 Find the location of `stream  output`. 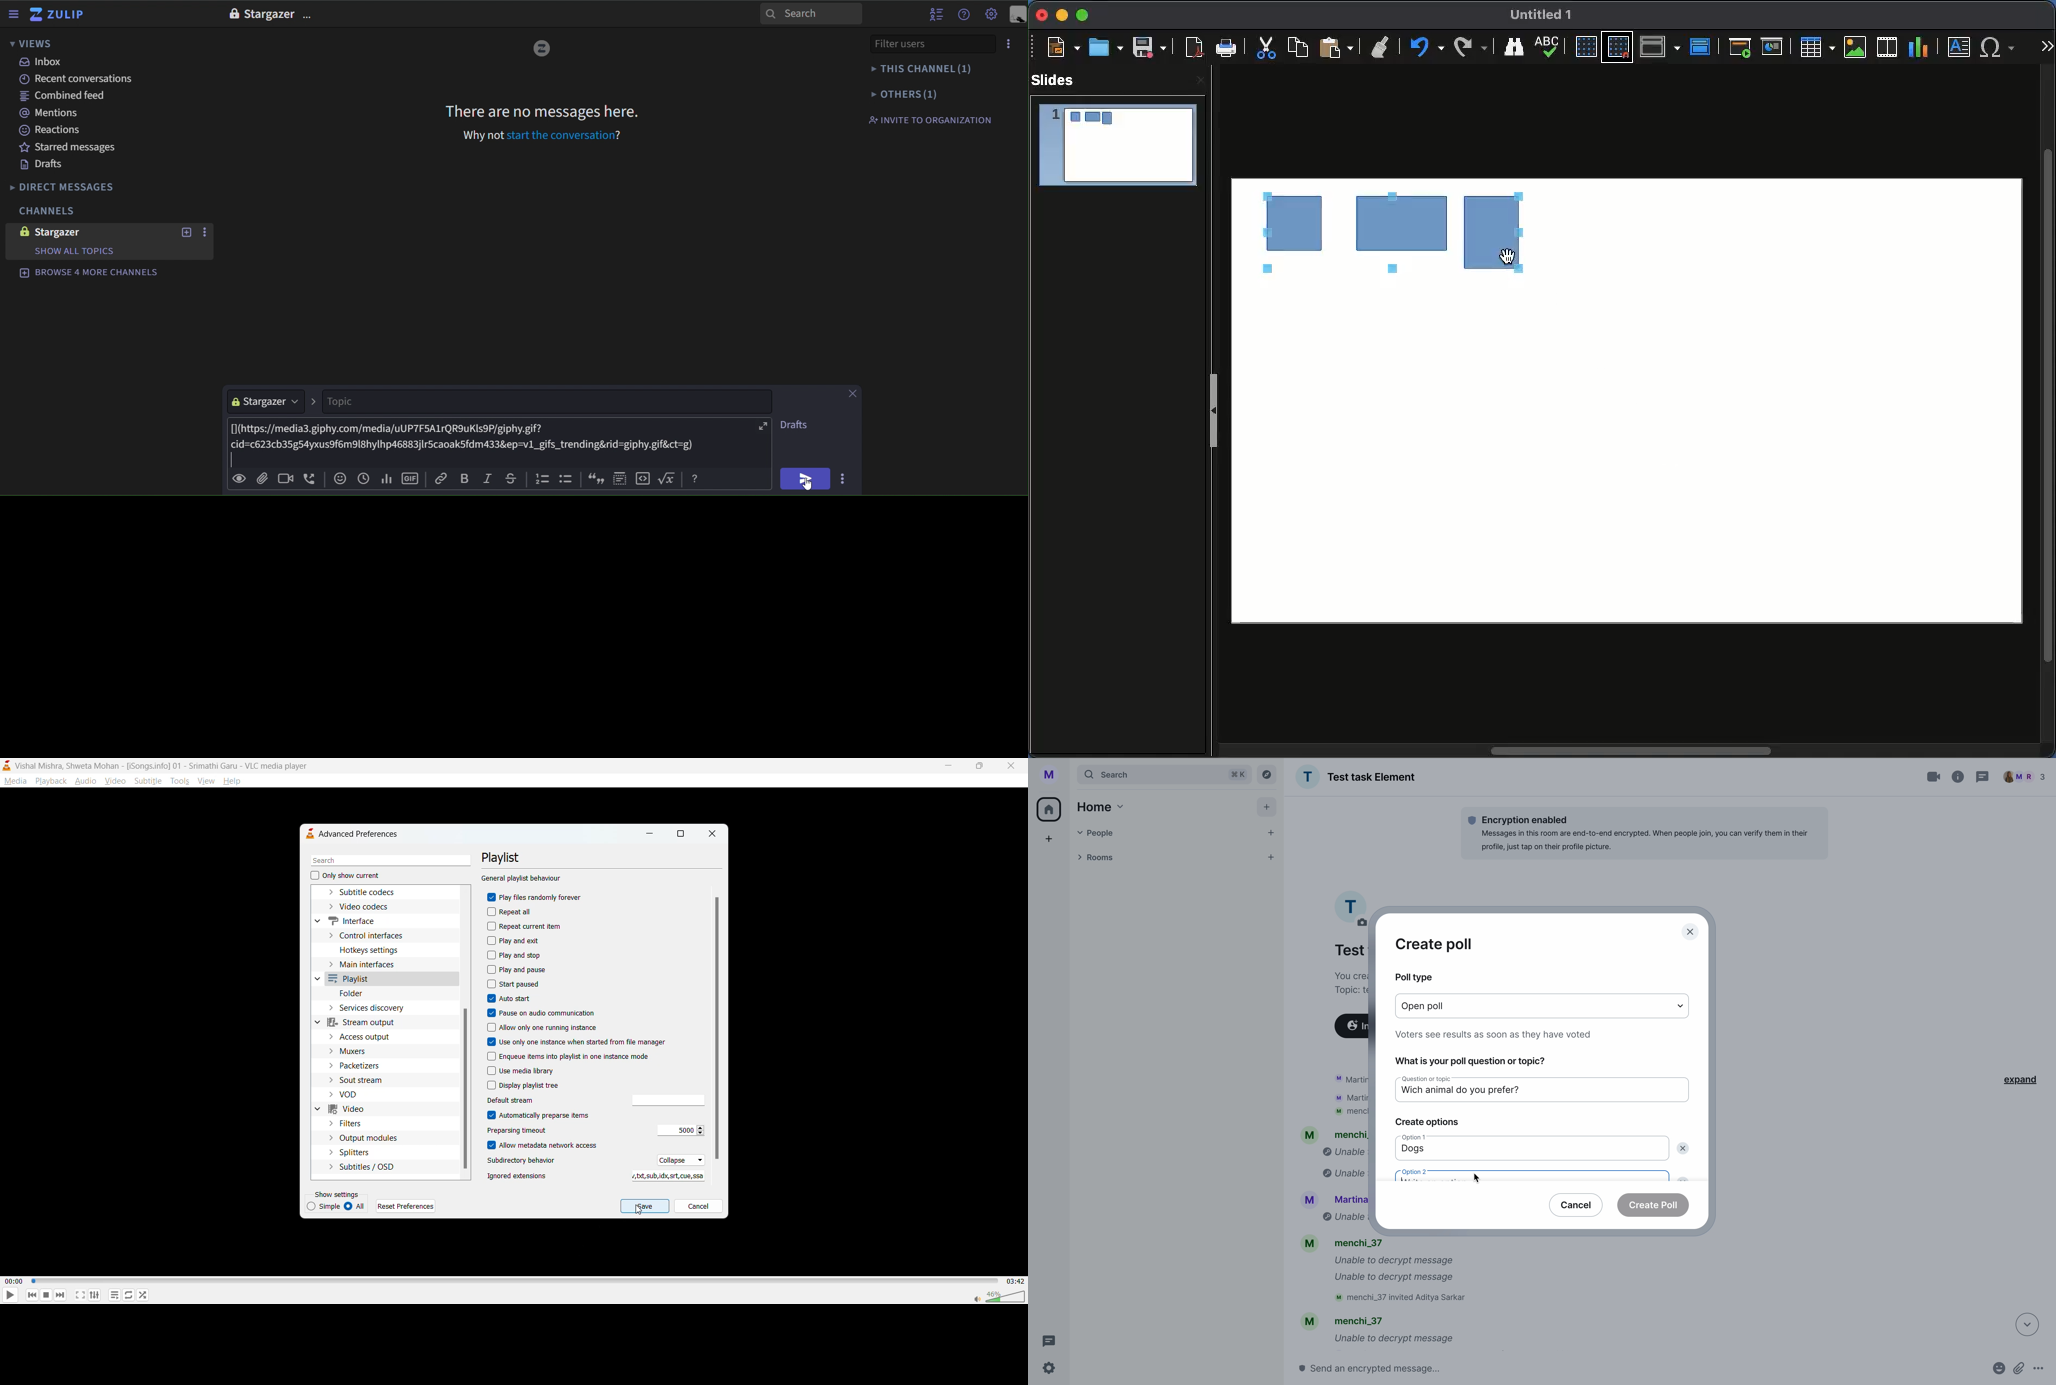

stream  output is located at coordinates (367, 1022).